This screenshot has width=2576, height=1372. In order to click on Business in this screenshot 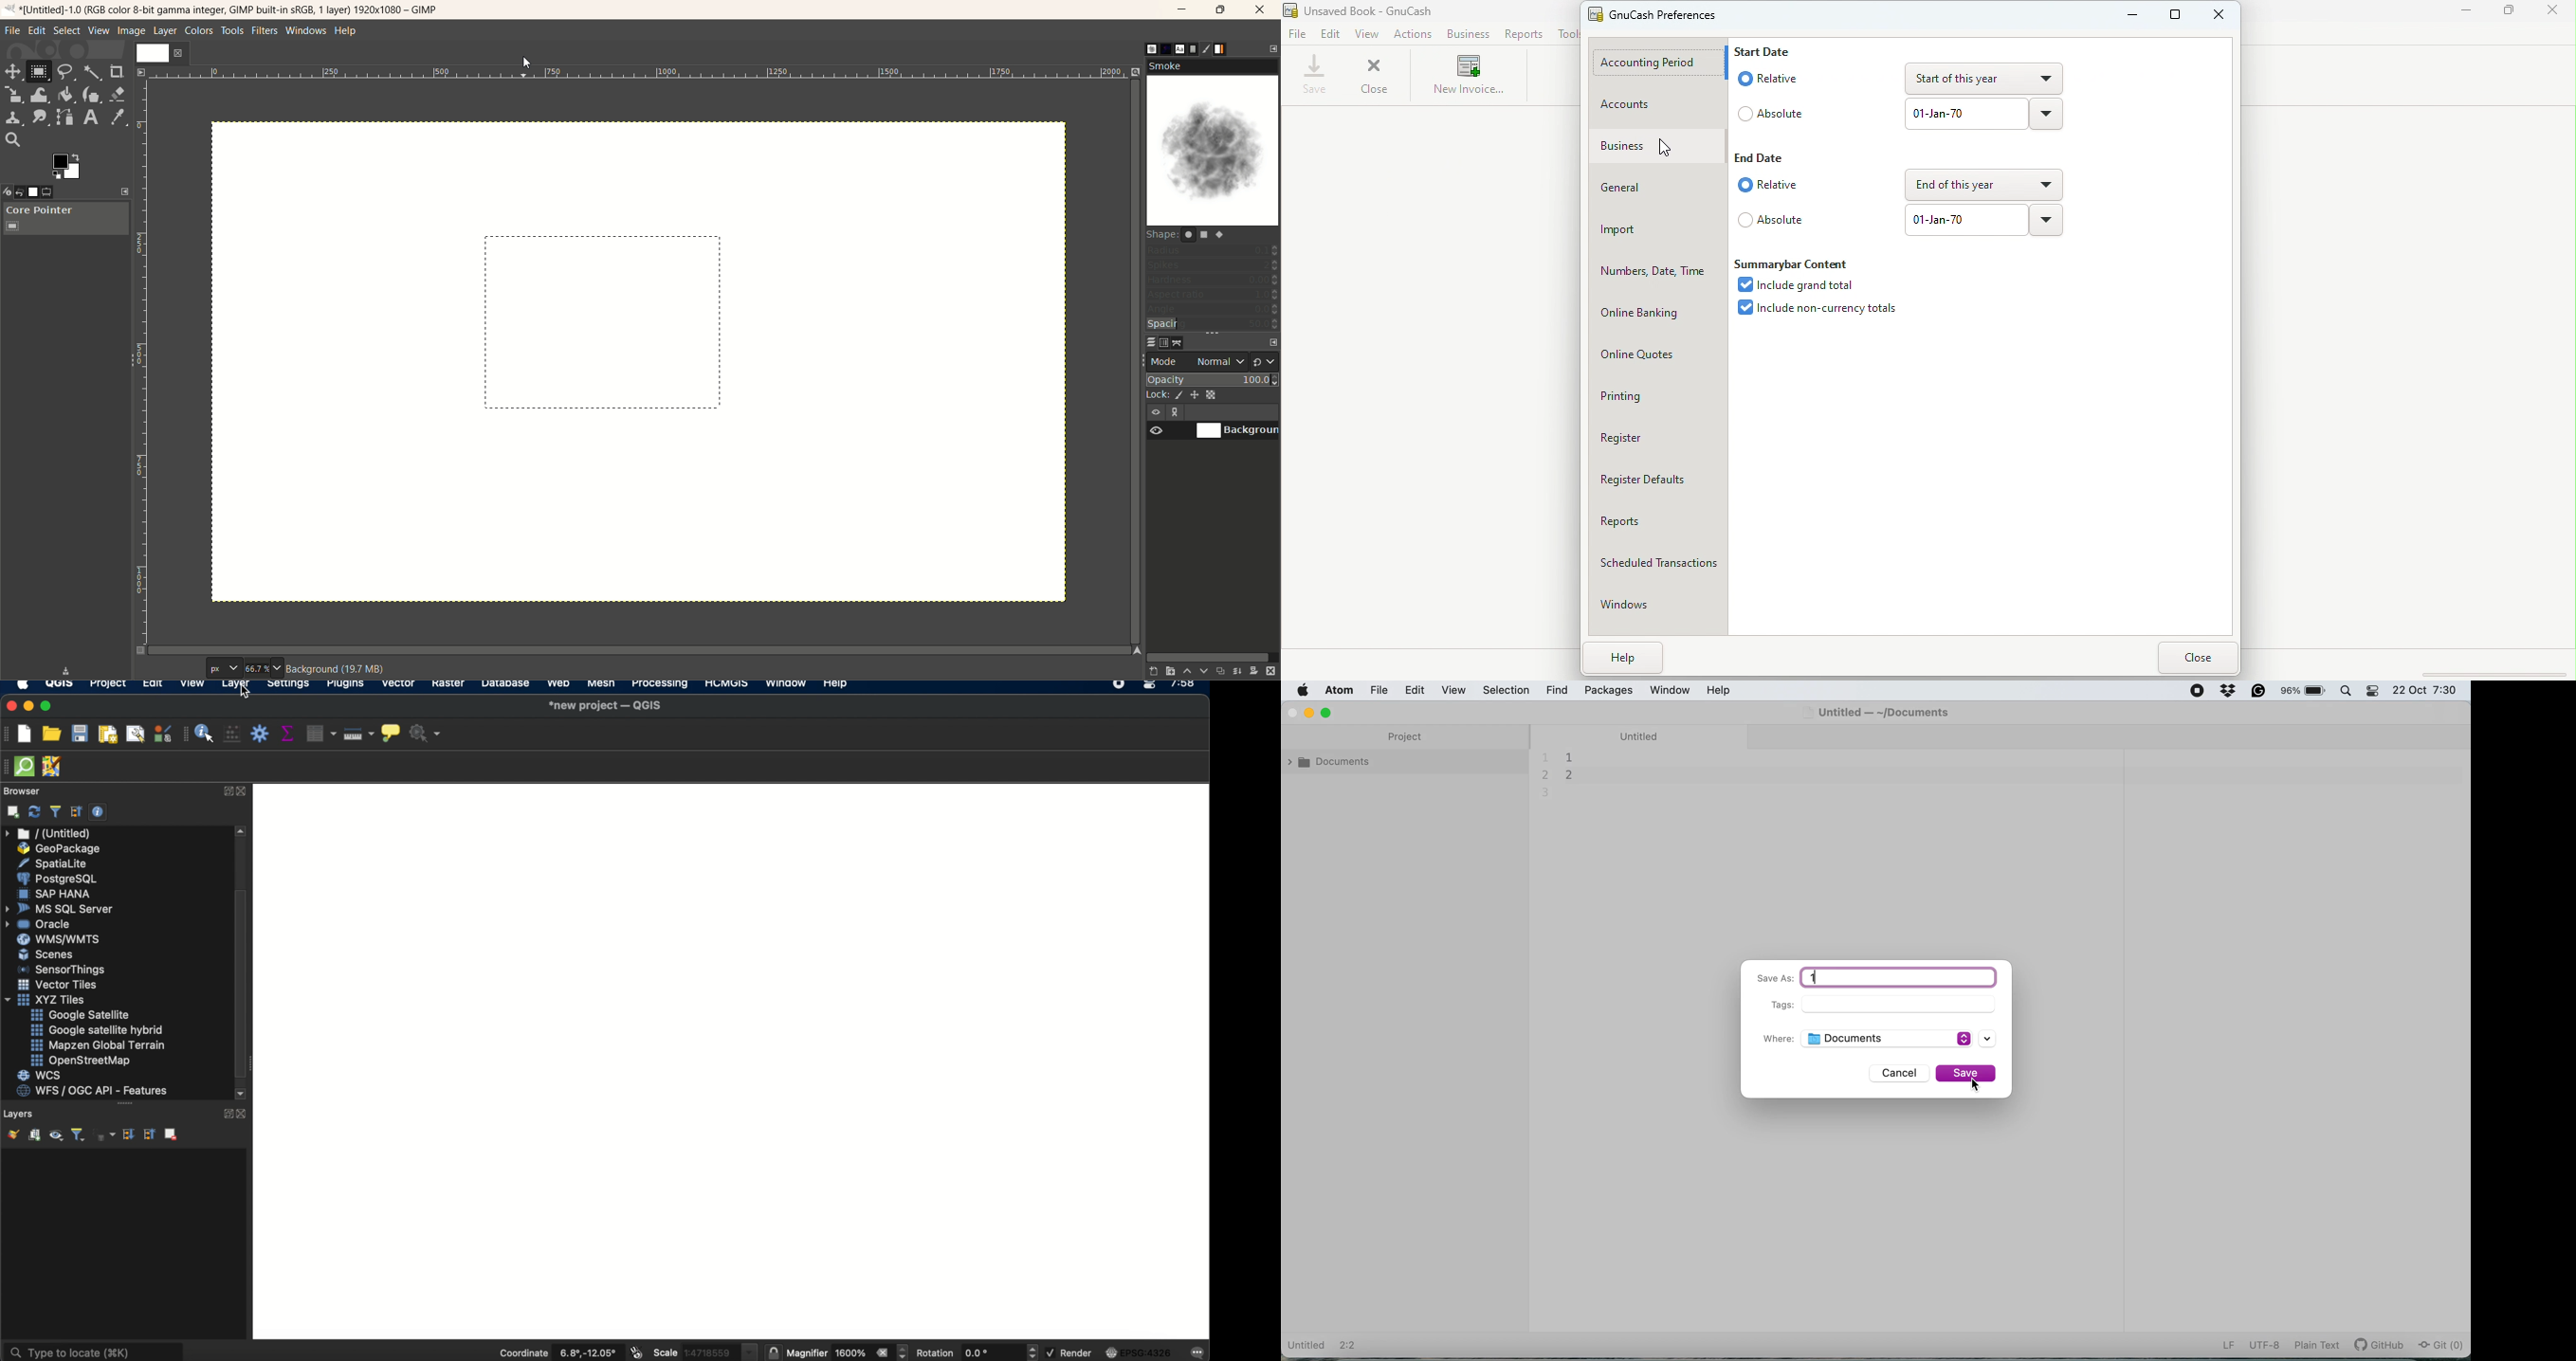, I will do `click(1467, 35)`.